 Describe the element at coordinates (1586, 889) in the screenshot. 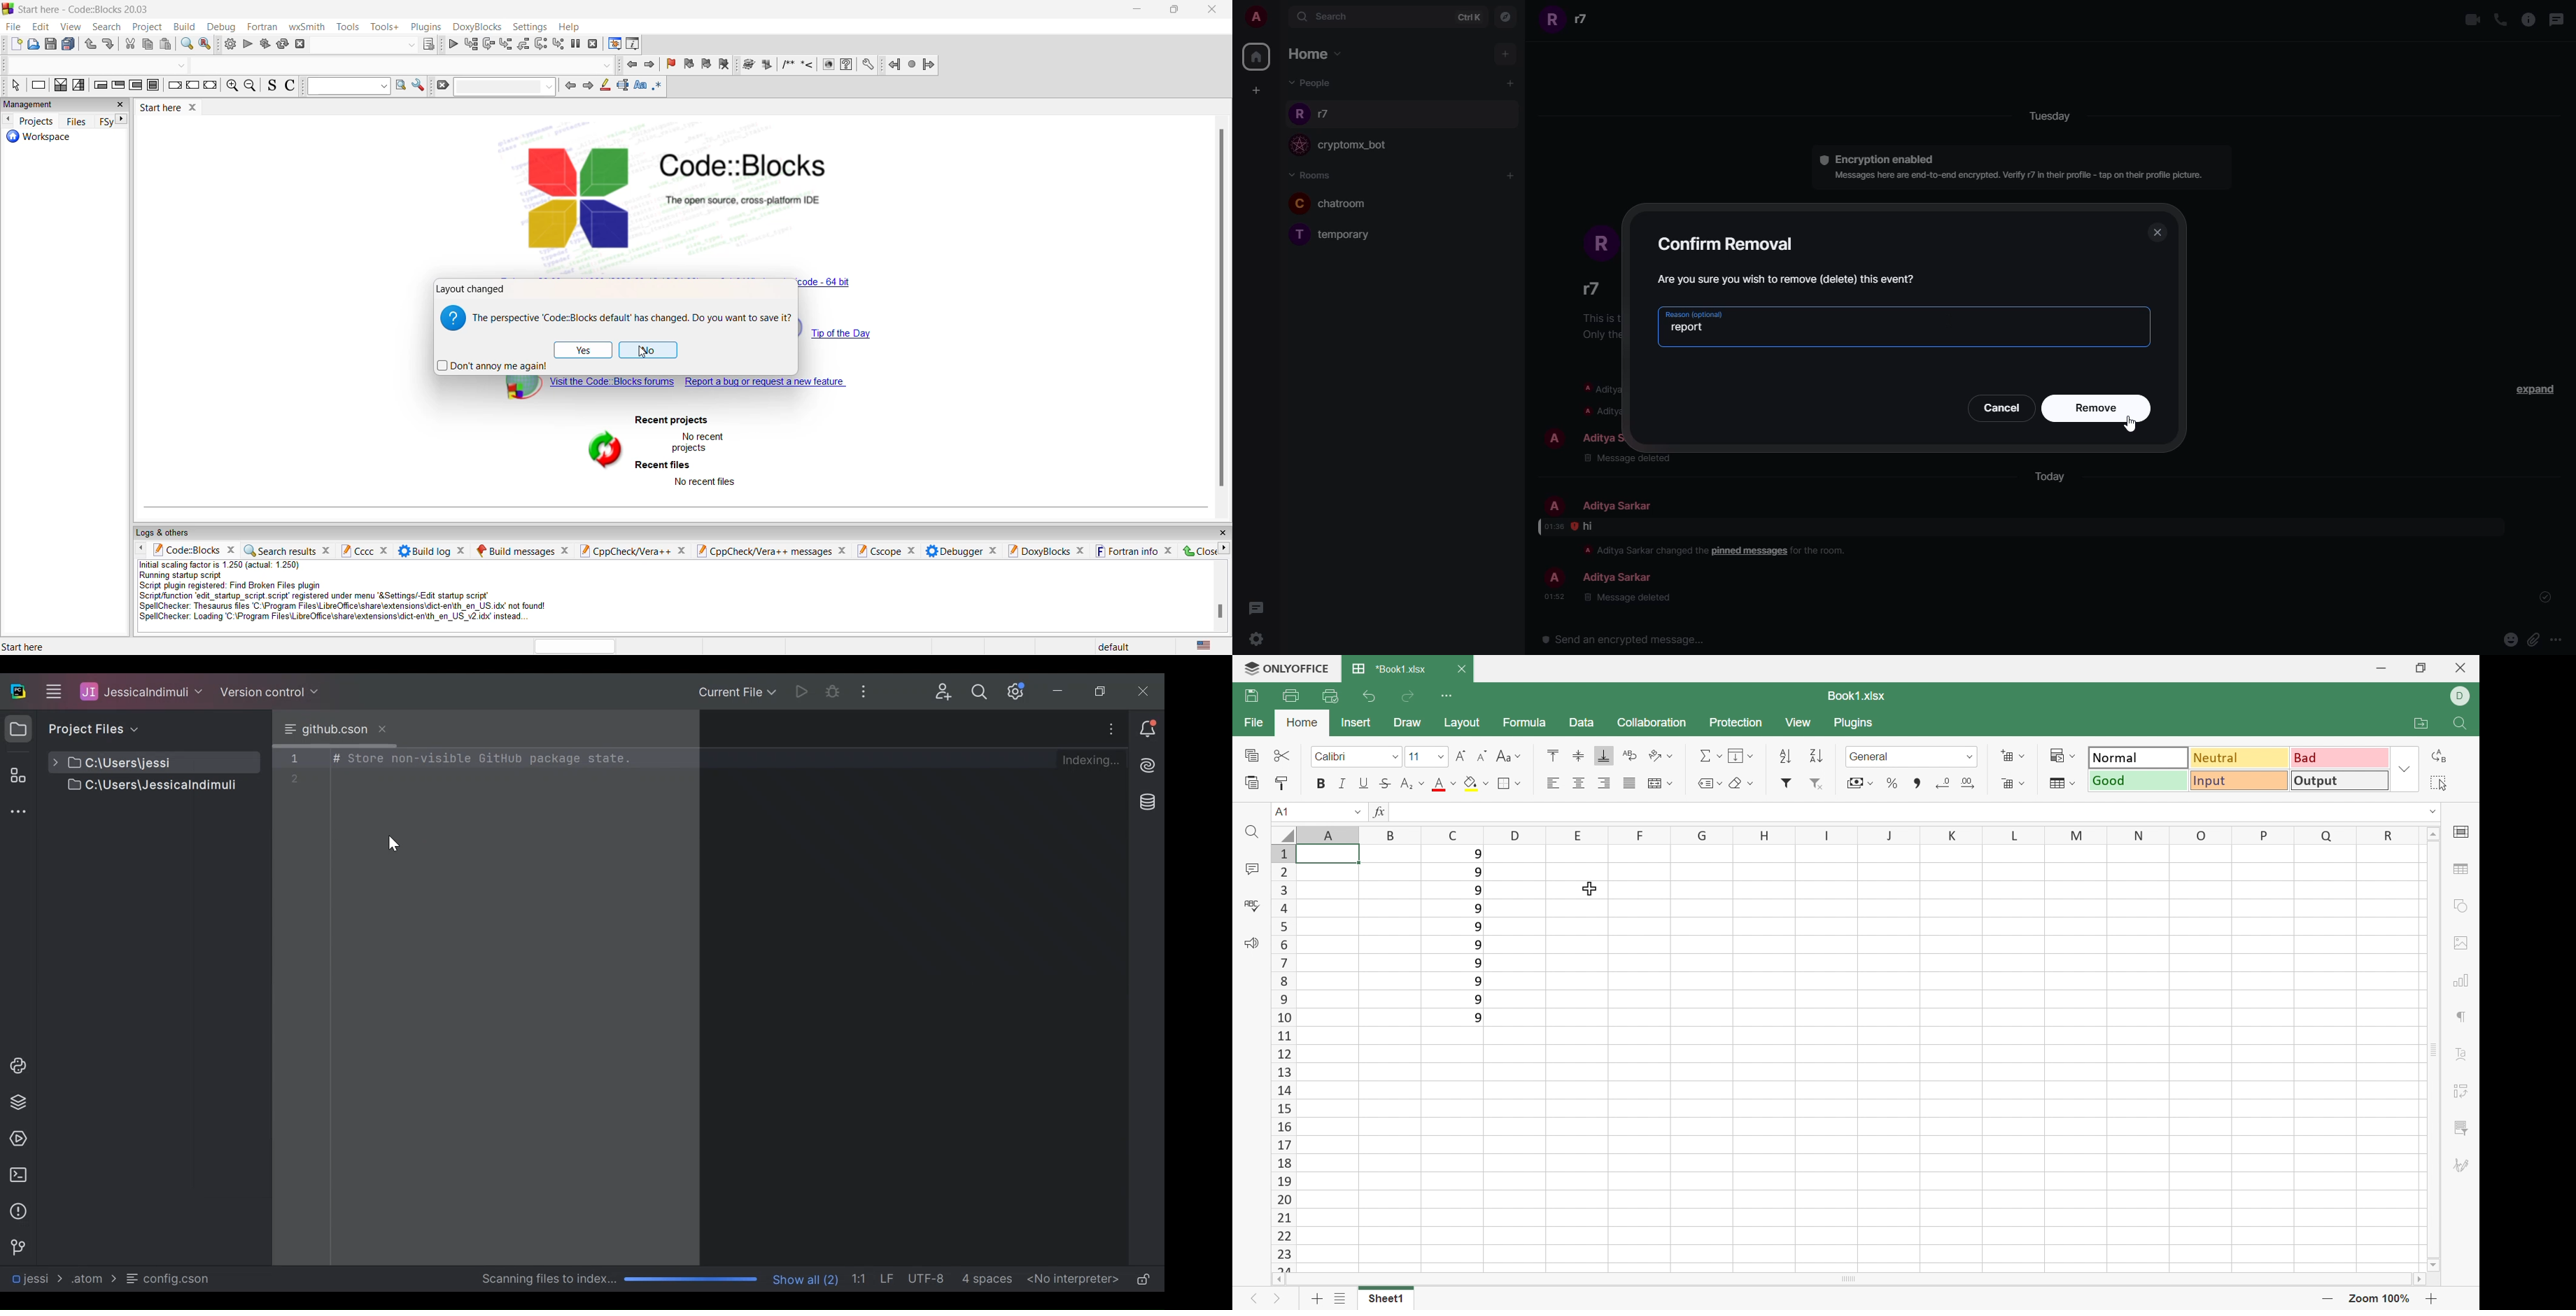

I see `Cursor` at that location.